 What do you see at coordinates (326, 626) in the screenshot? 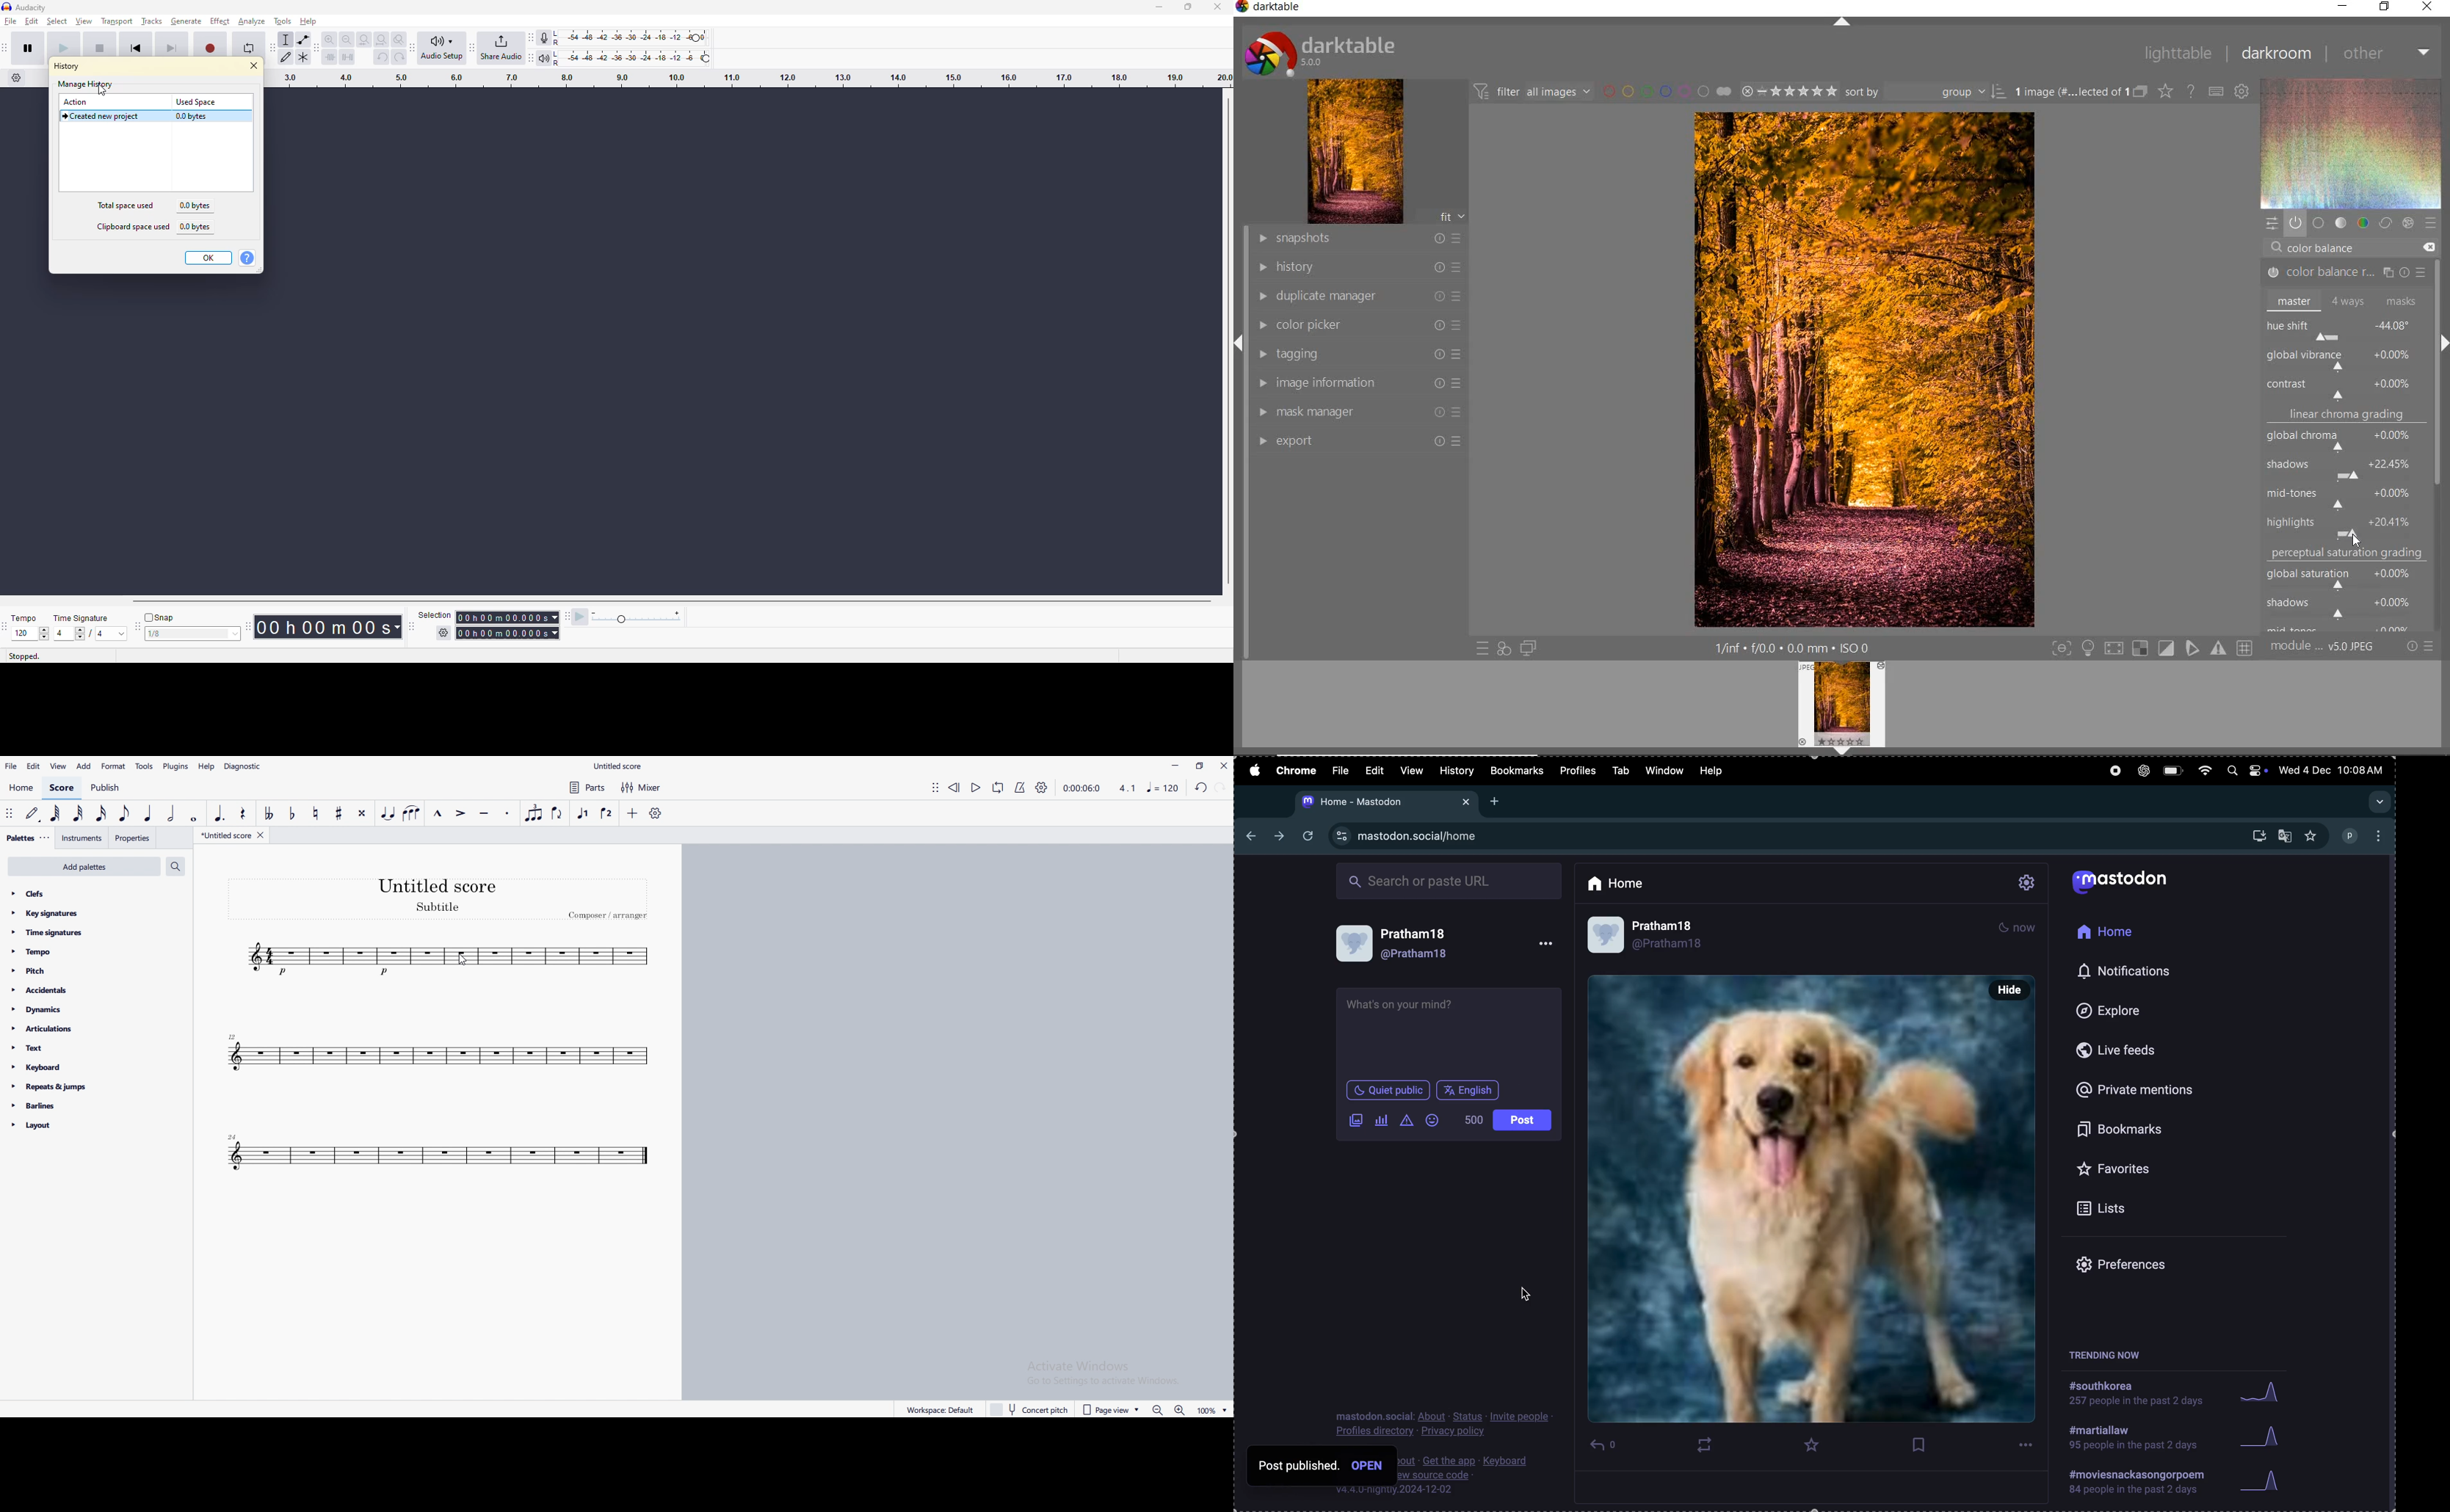
I see `time` at bounding box center [326, 626].